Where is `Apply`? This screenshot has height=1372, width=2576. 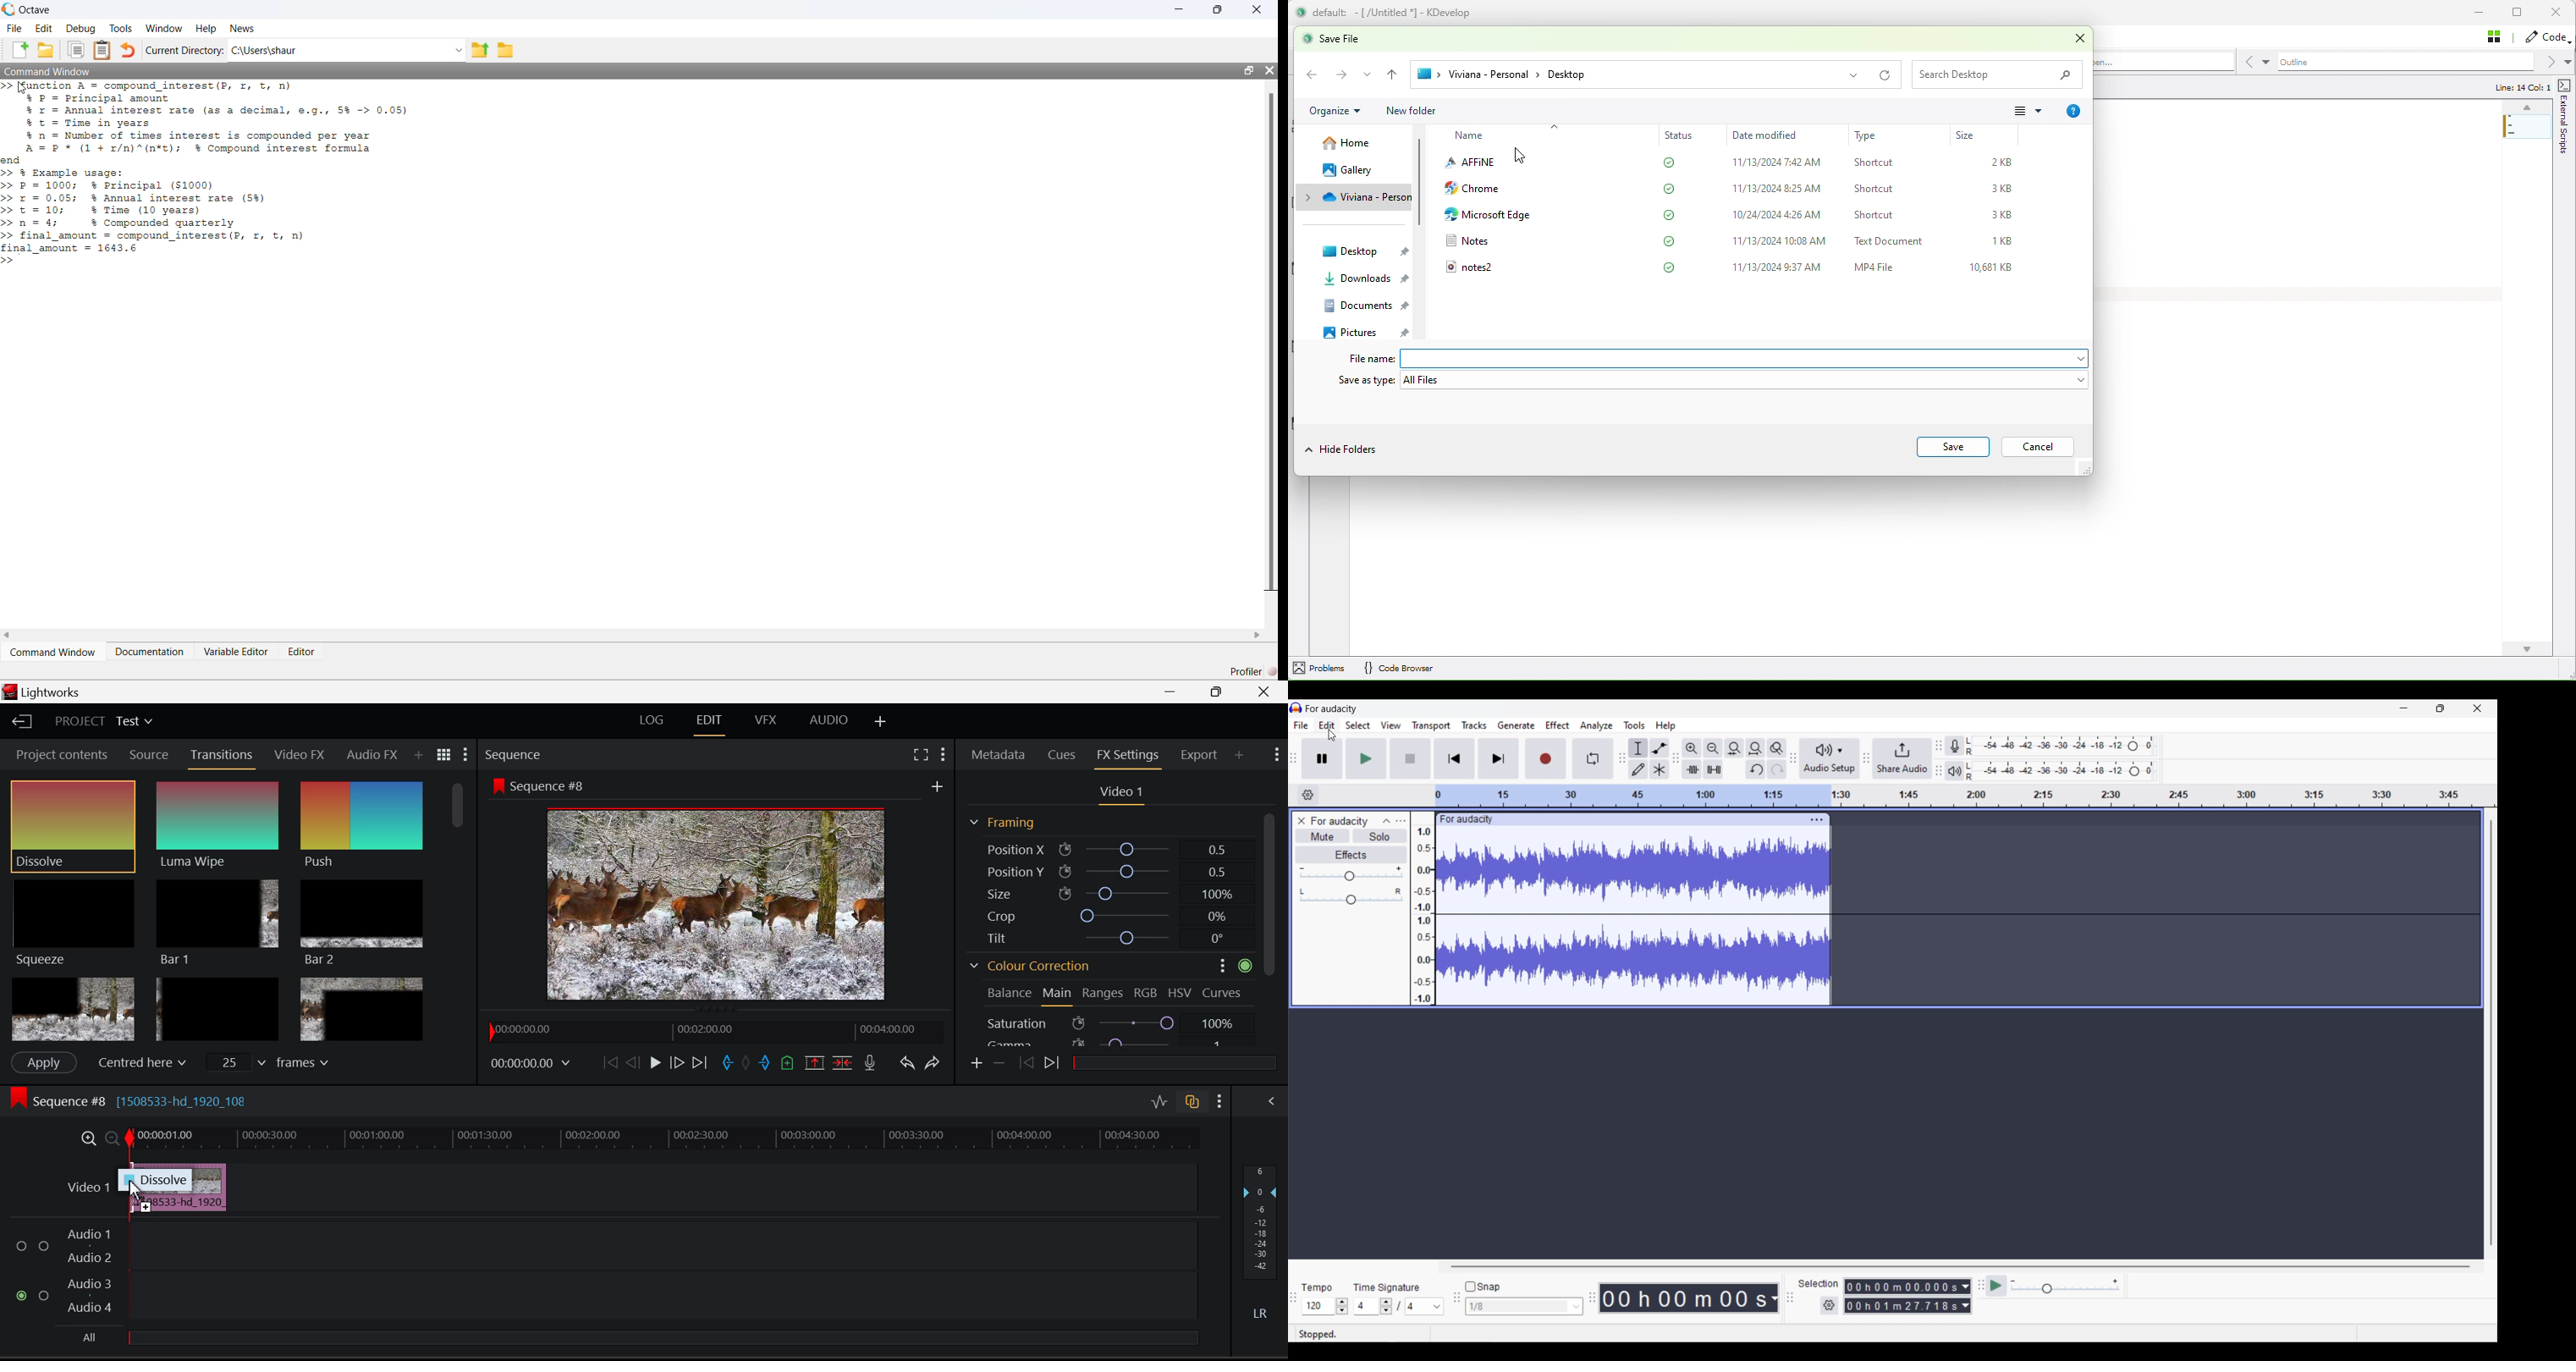
Apply is located at coordinates (44, 1063).